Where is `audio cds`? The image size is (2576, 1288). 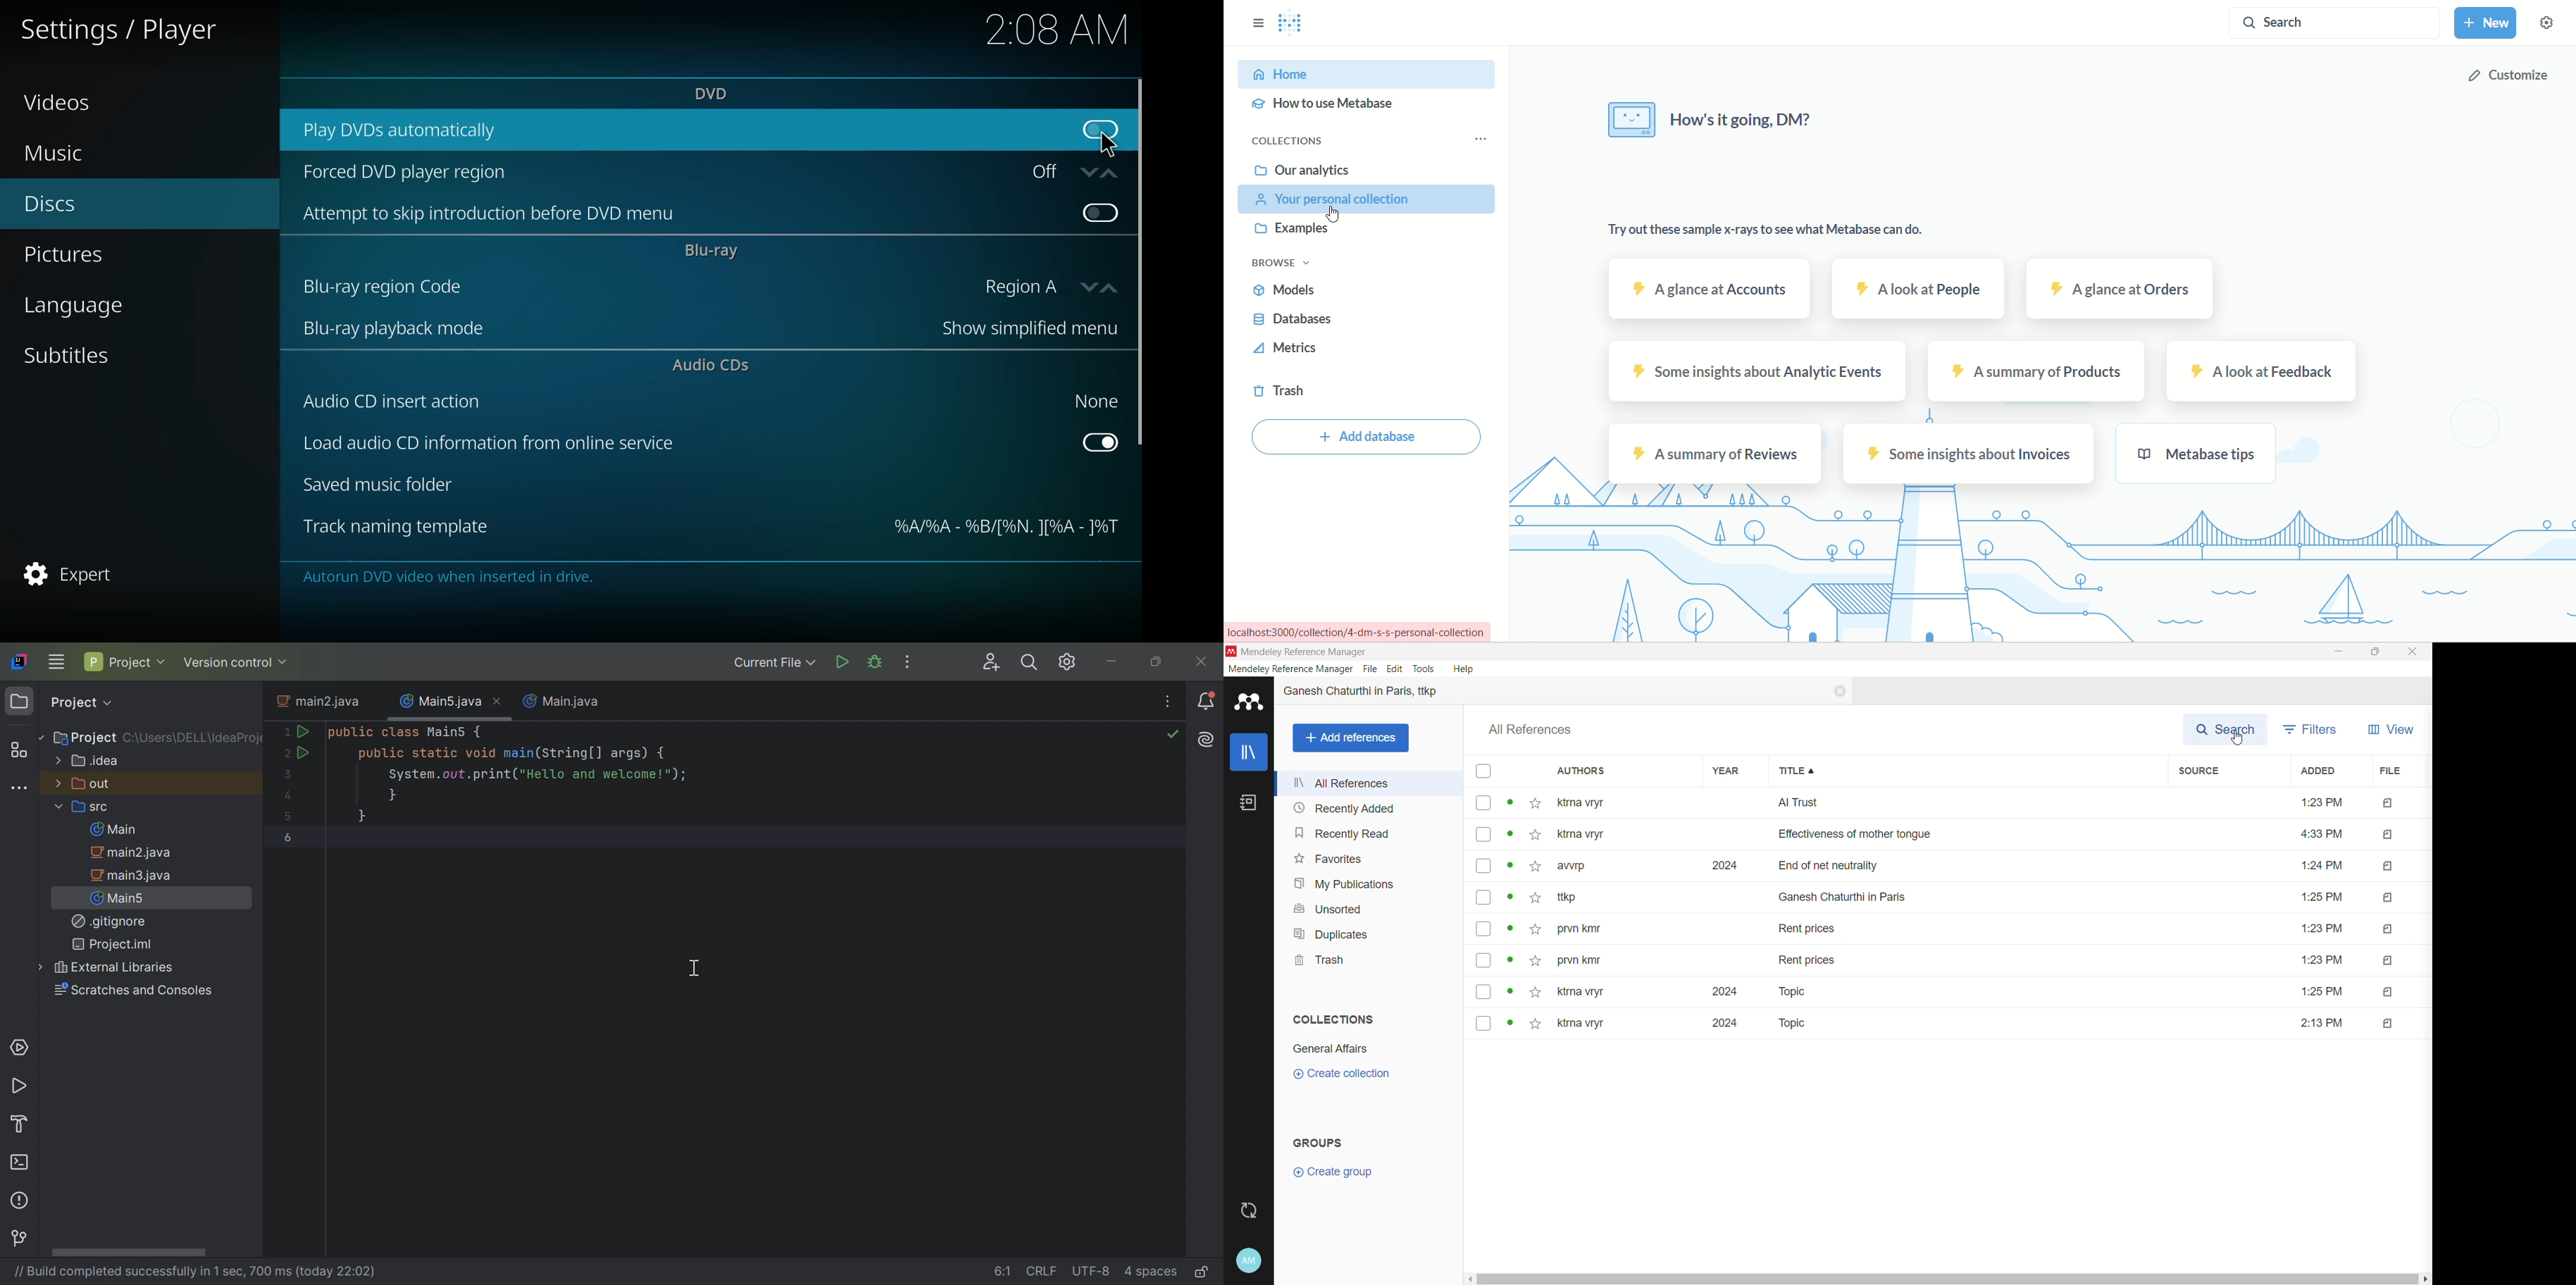
audio cds is located at coordinates (715, 366).